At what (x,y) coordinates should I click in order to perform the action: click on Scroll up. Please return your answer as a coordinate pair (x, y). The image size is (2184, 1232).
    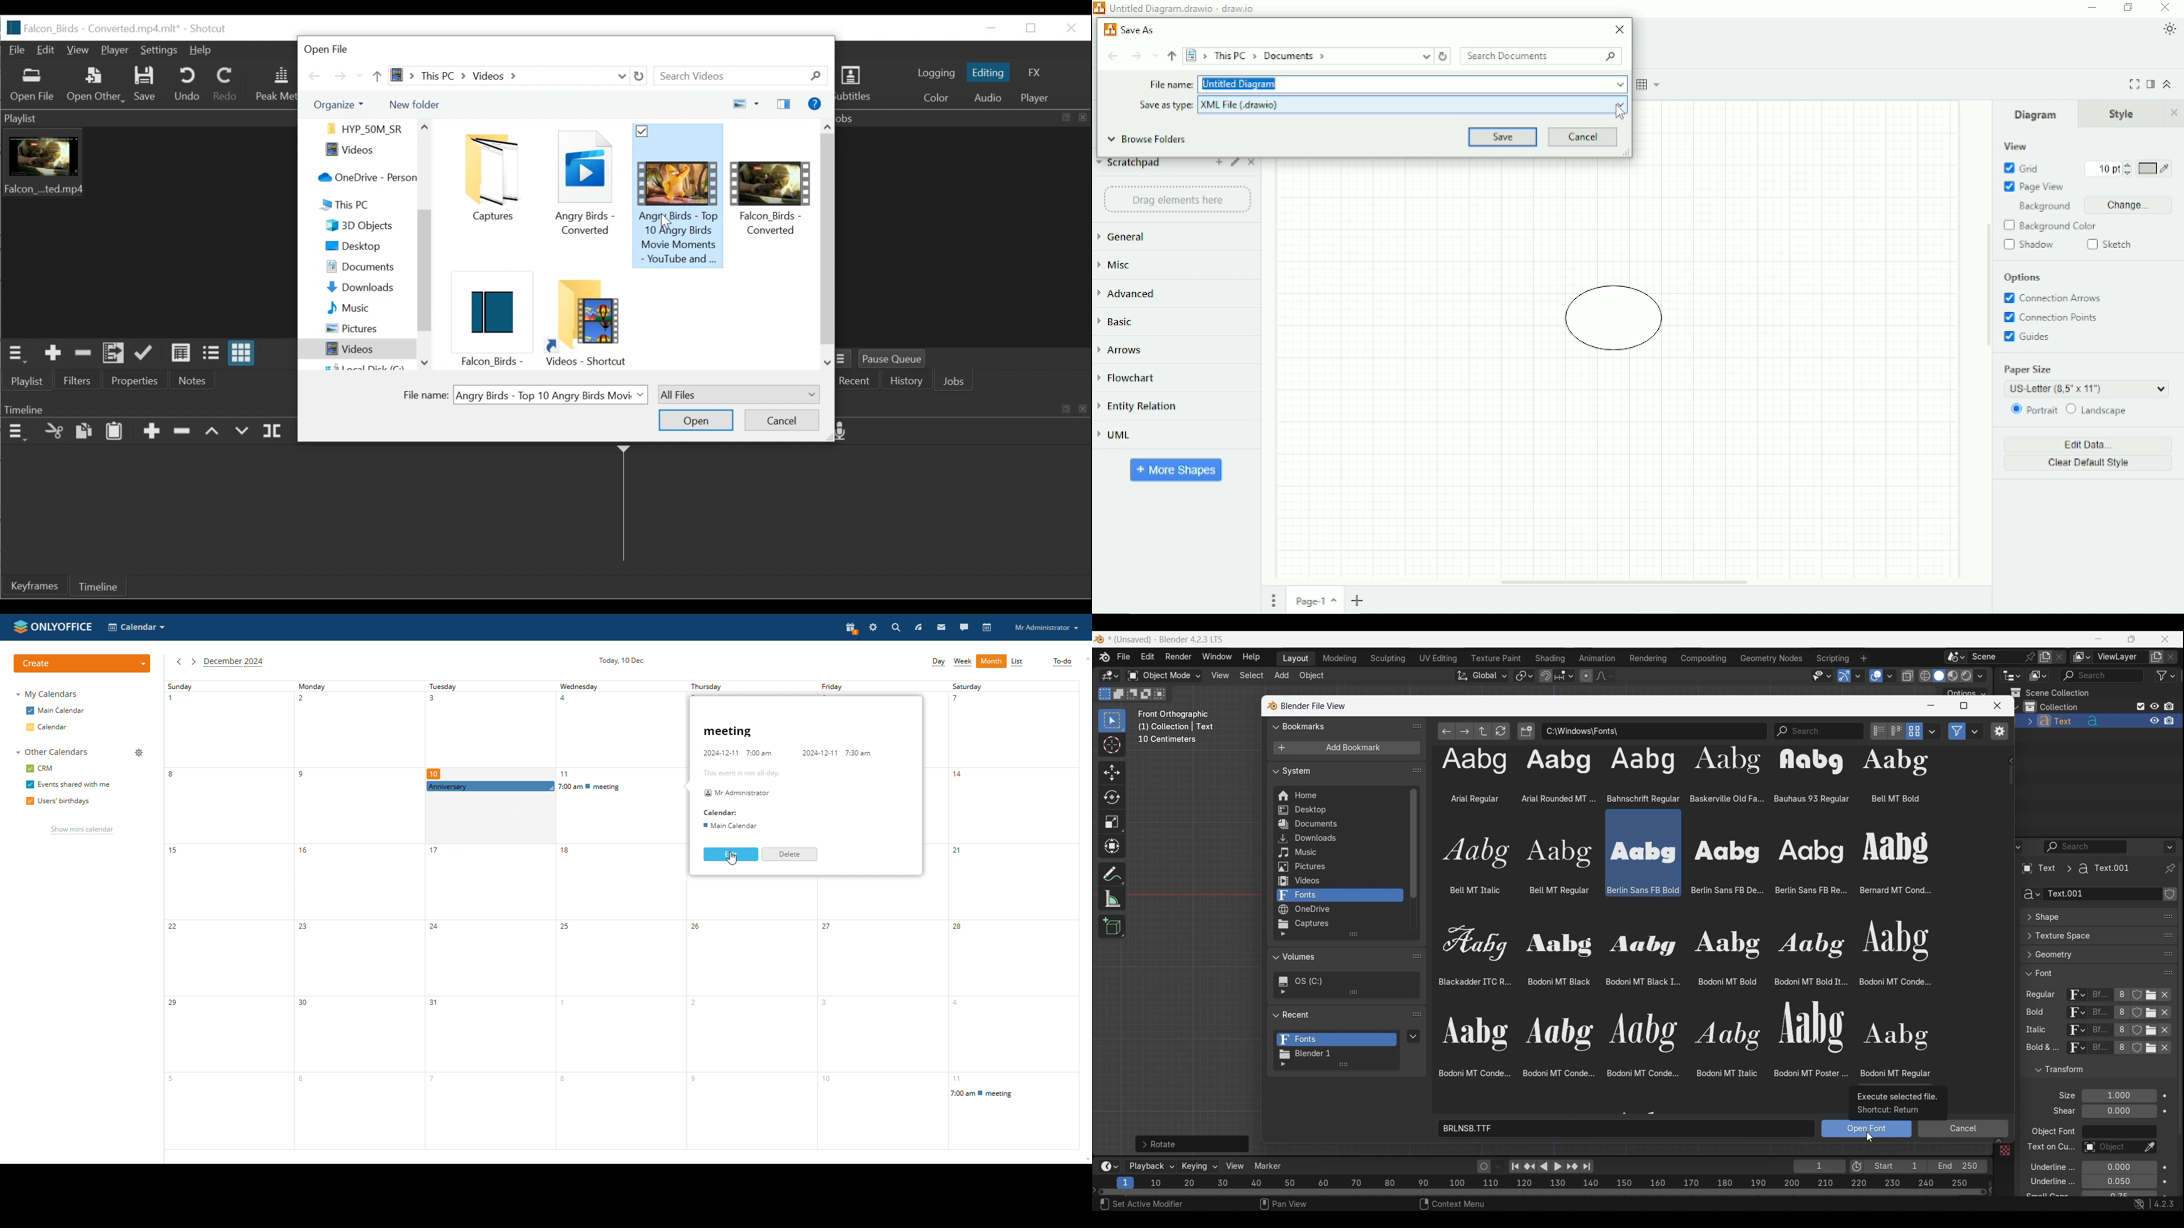
    Looking at the image, I should click on (828, 125).